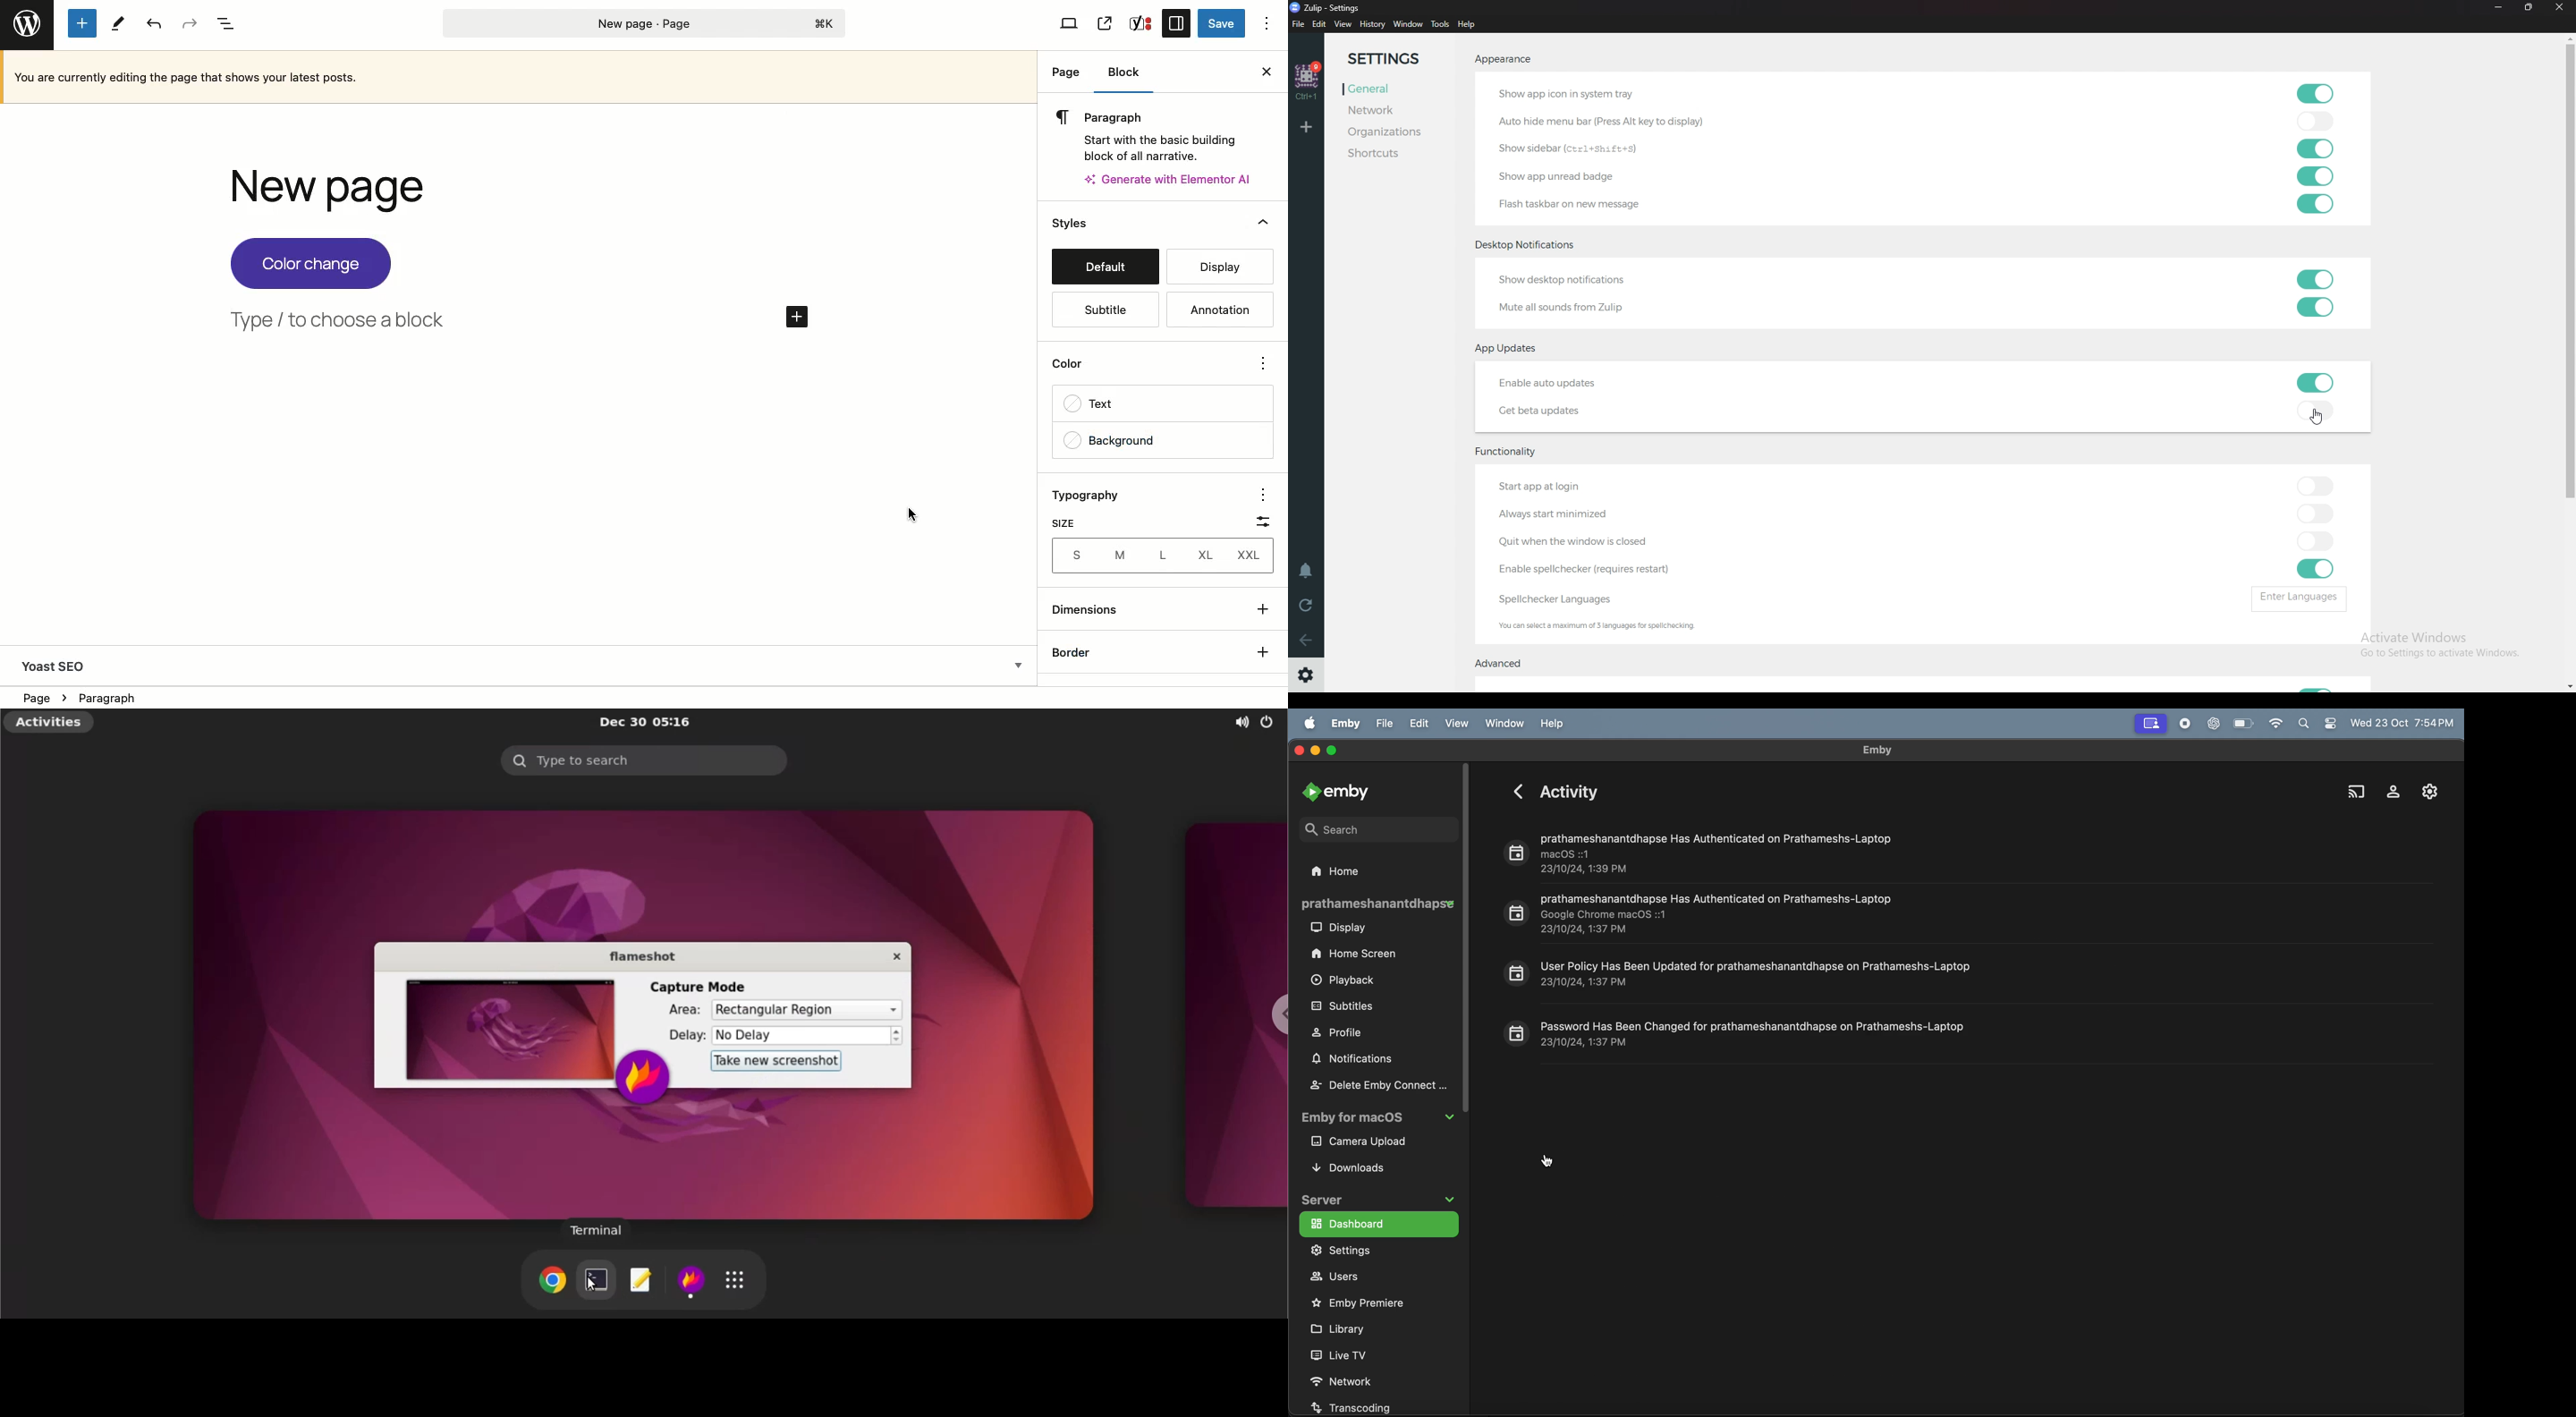 The image size is (2576, 1428). What do you see at coordinates (1551, 488) in the screenshot?
I see `start app at login` at bounding box center [1551, 488].